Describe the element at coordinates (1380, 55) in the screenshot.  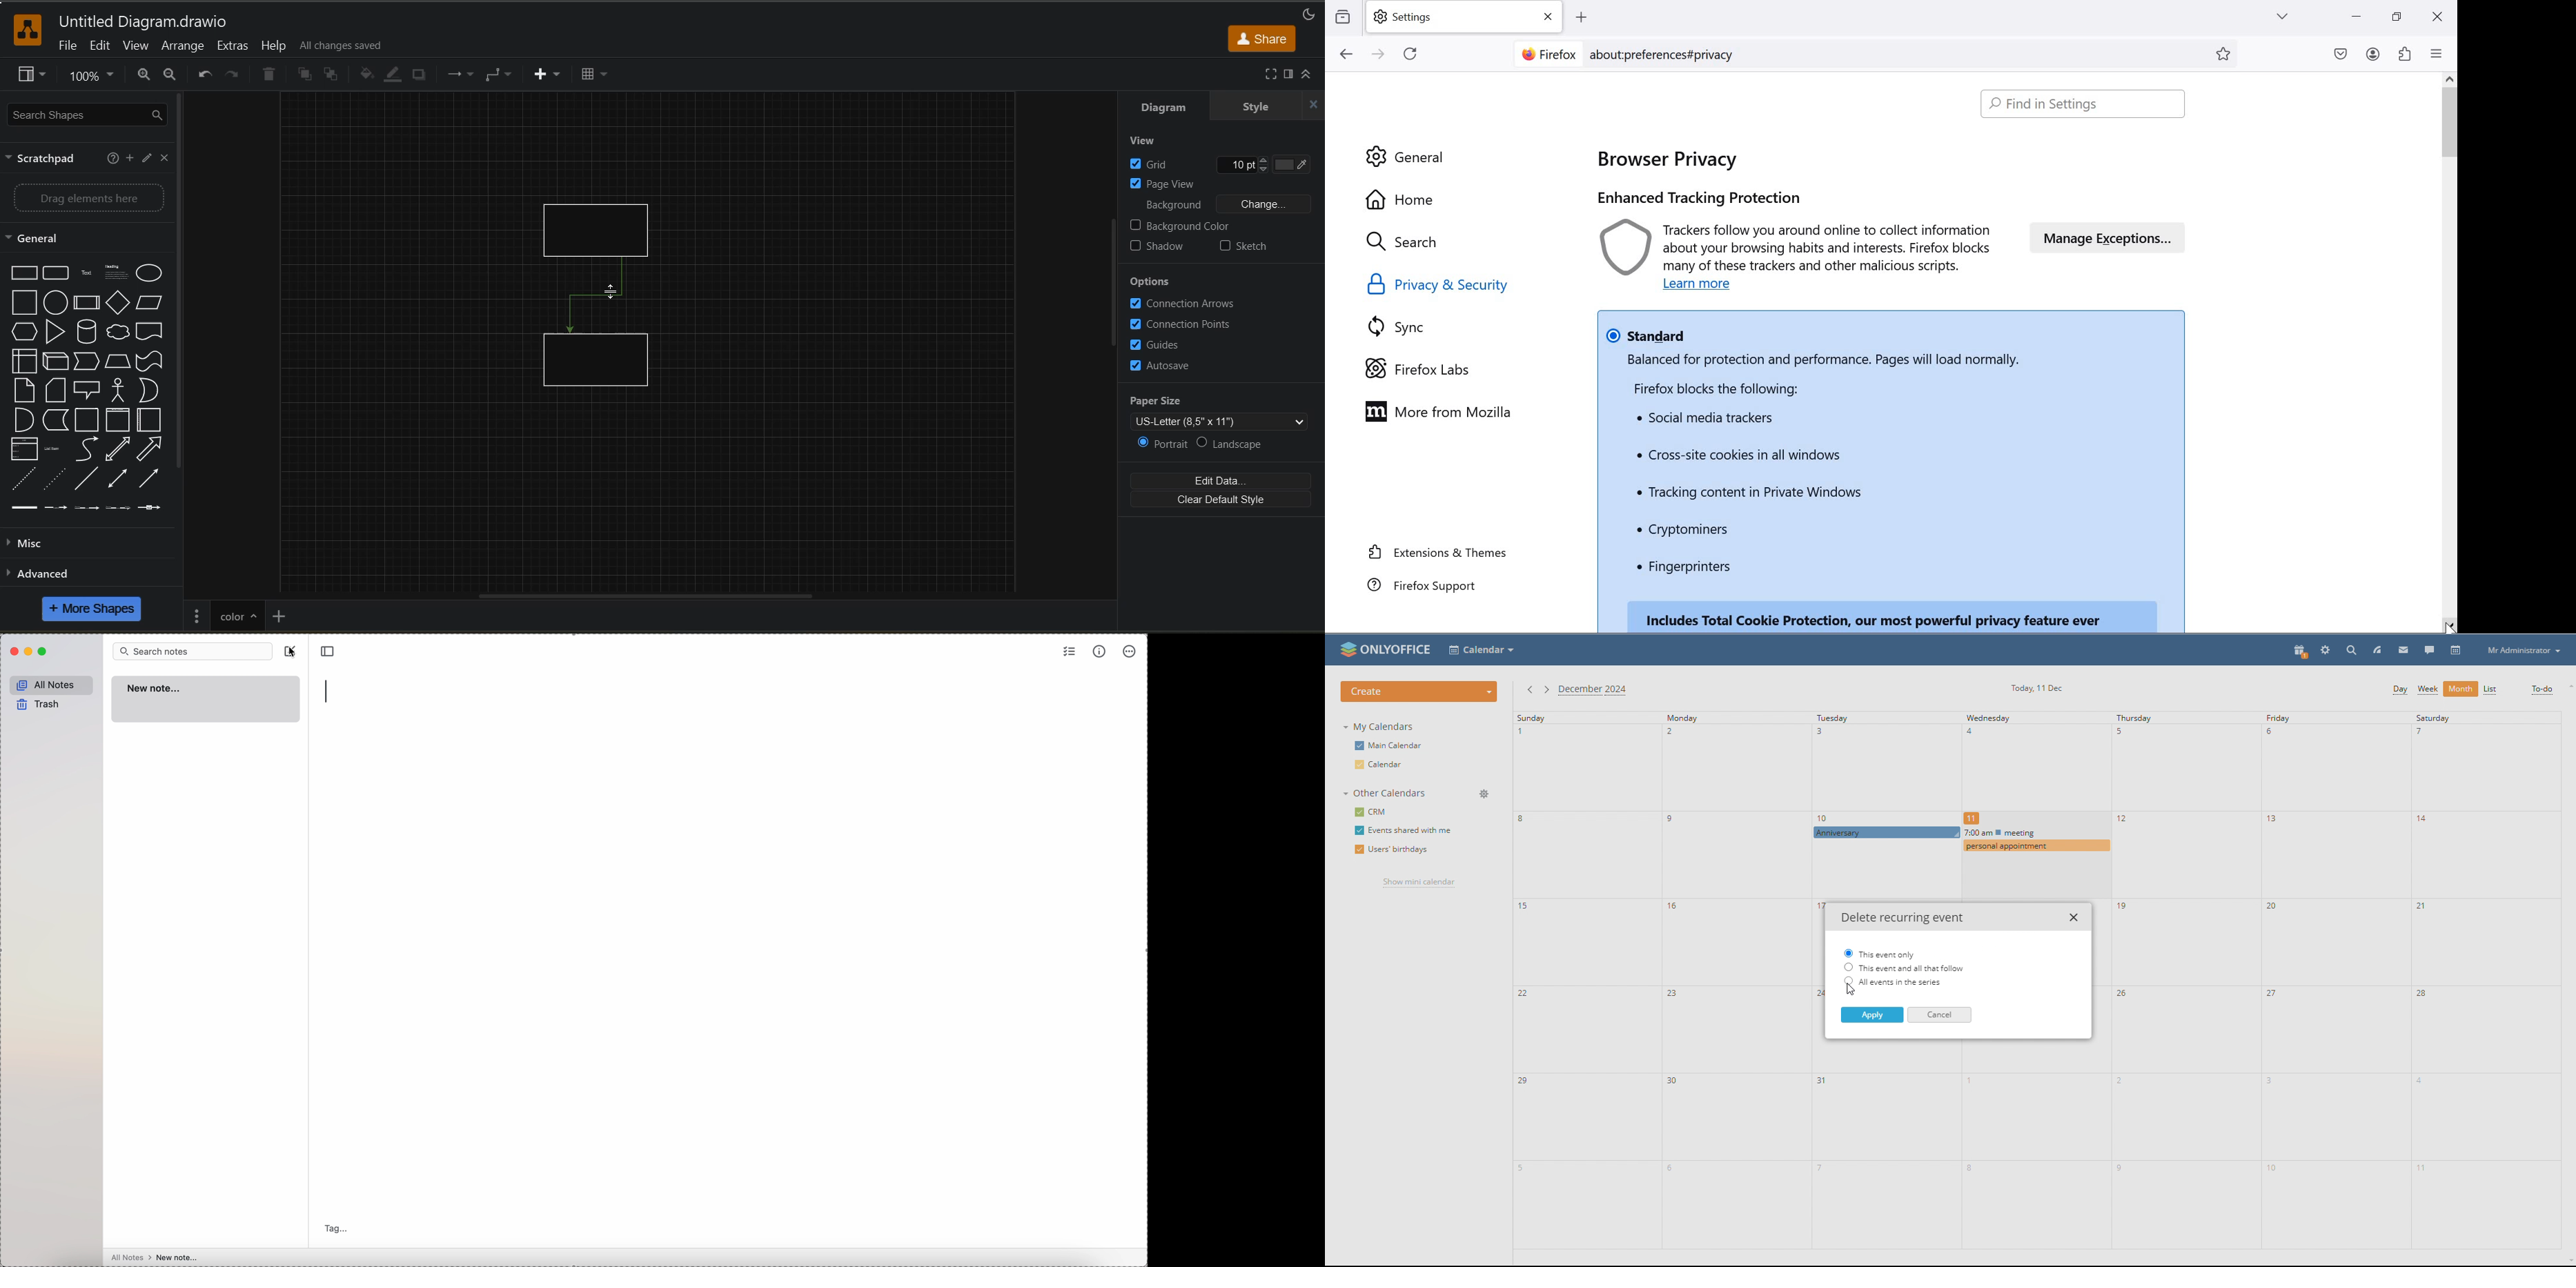
I see `go forward one page` at that location.